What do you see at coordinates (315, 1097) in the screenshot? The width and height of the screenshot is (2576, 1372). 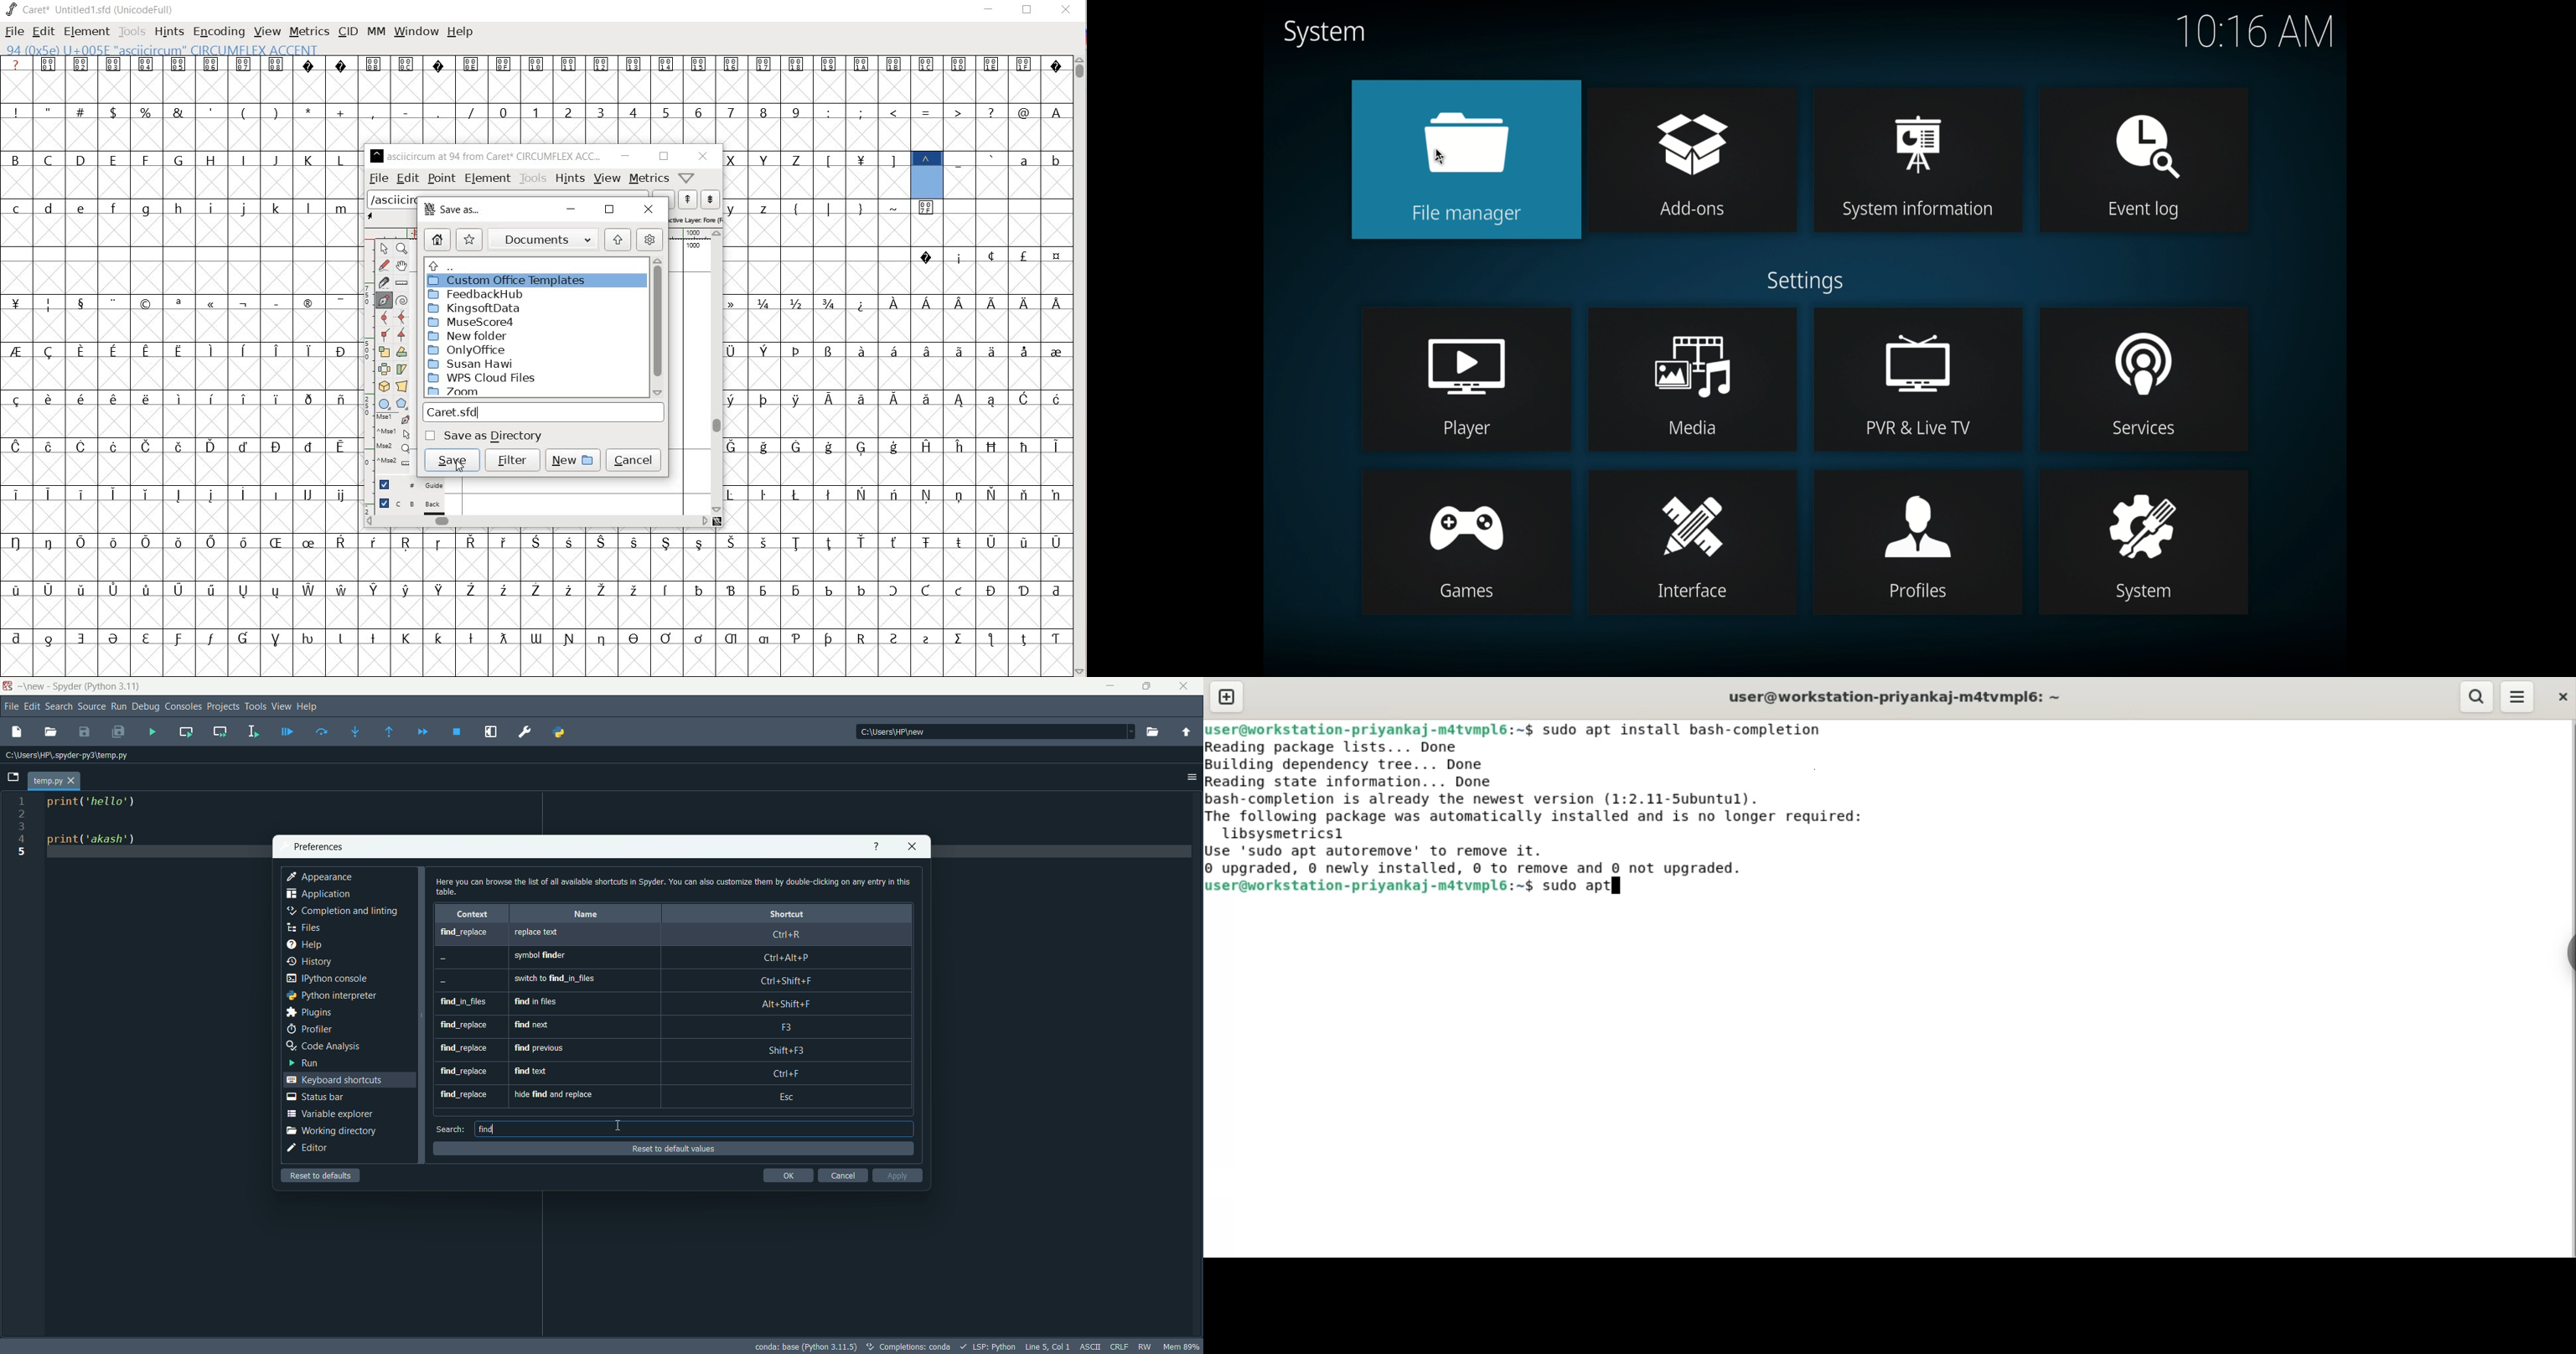 I see `status bar` at bounding box center [315, 1097].